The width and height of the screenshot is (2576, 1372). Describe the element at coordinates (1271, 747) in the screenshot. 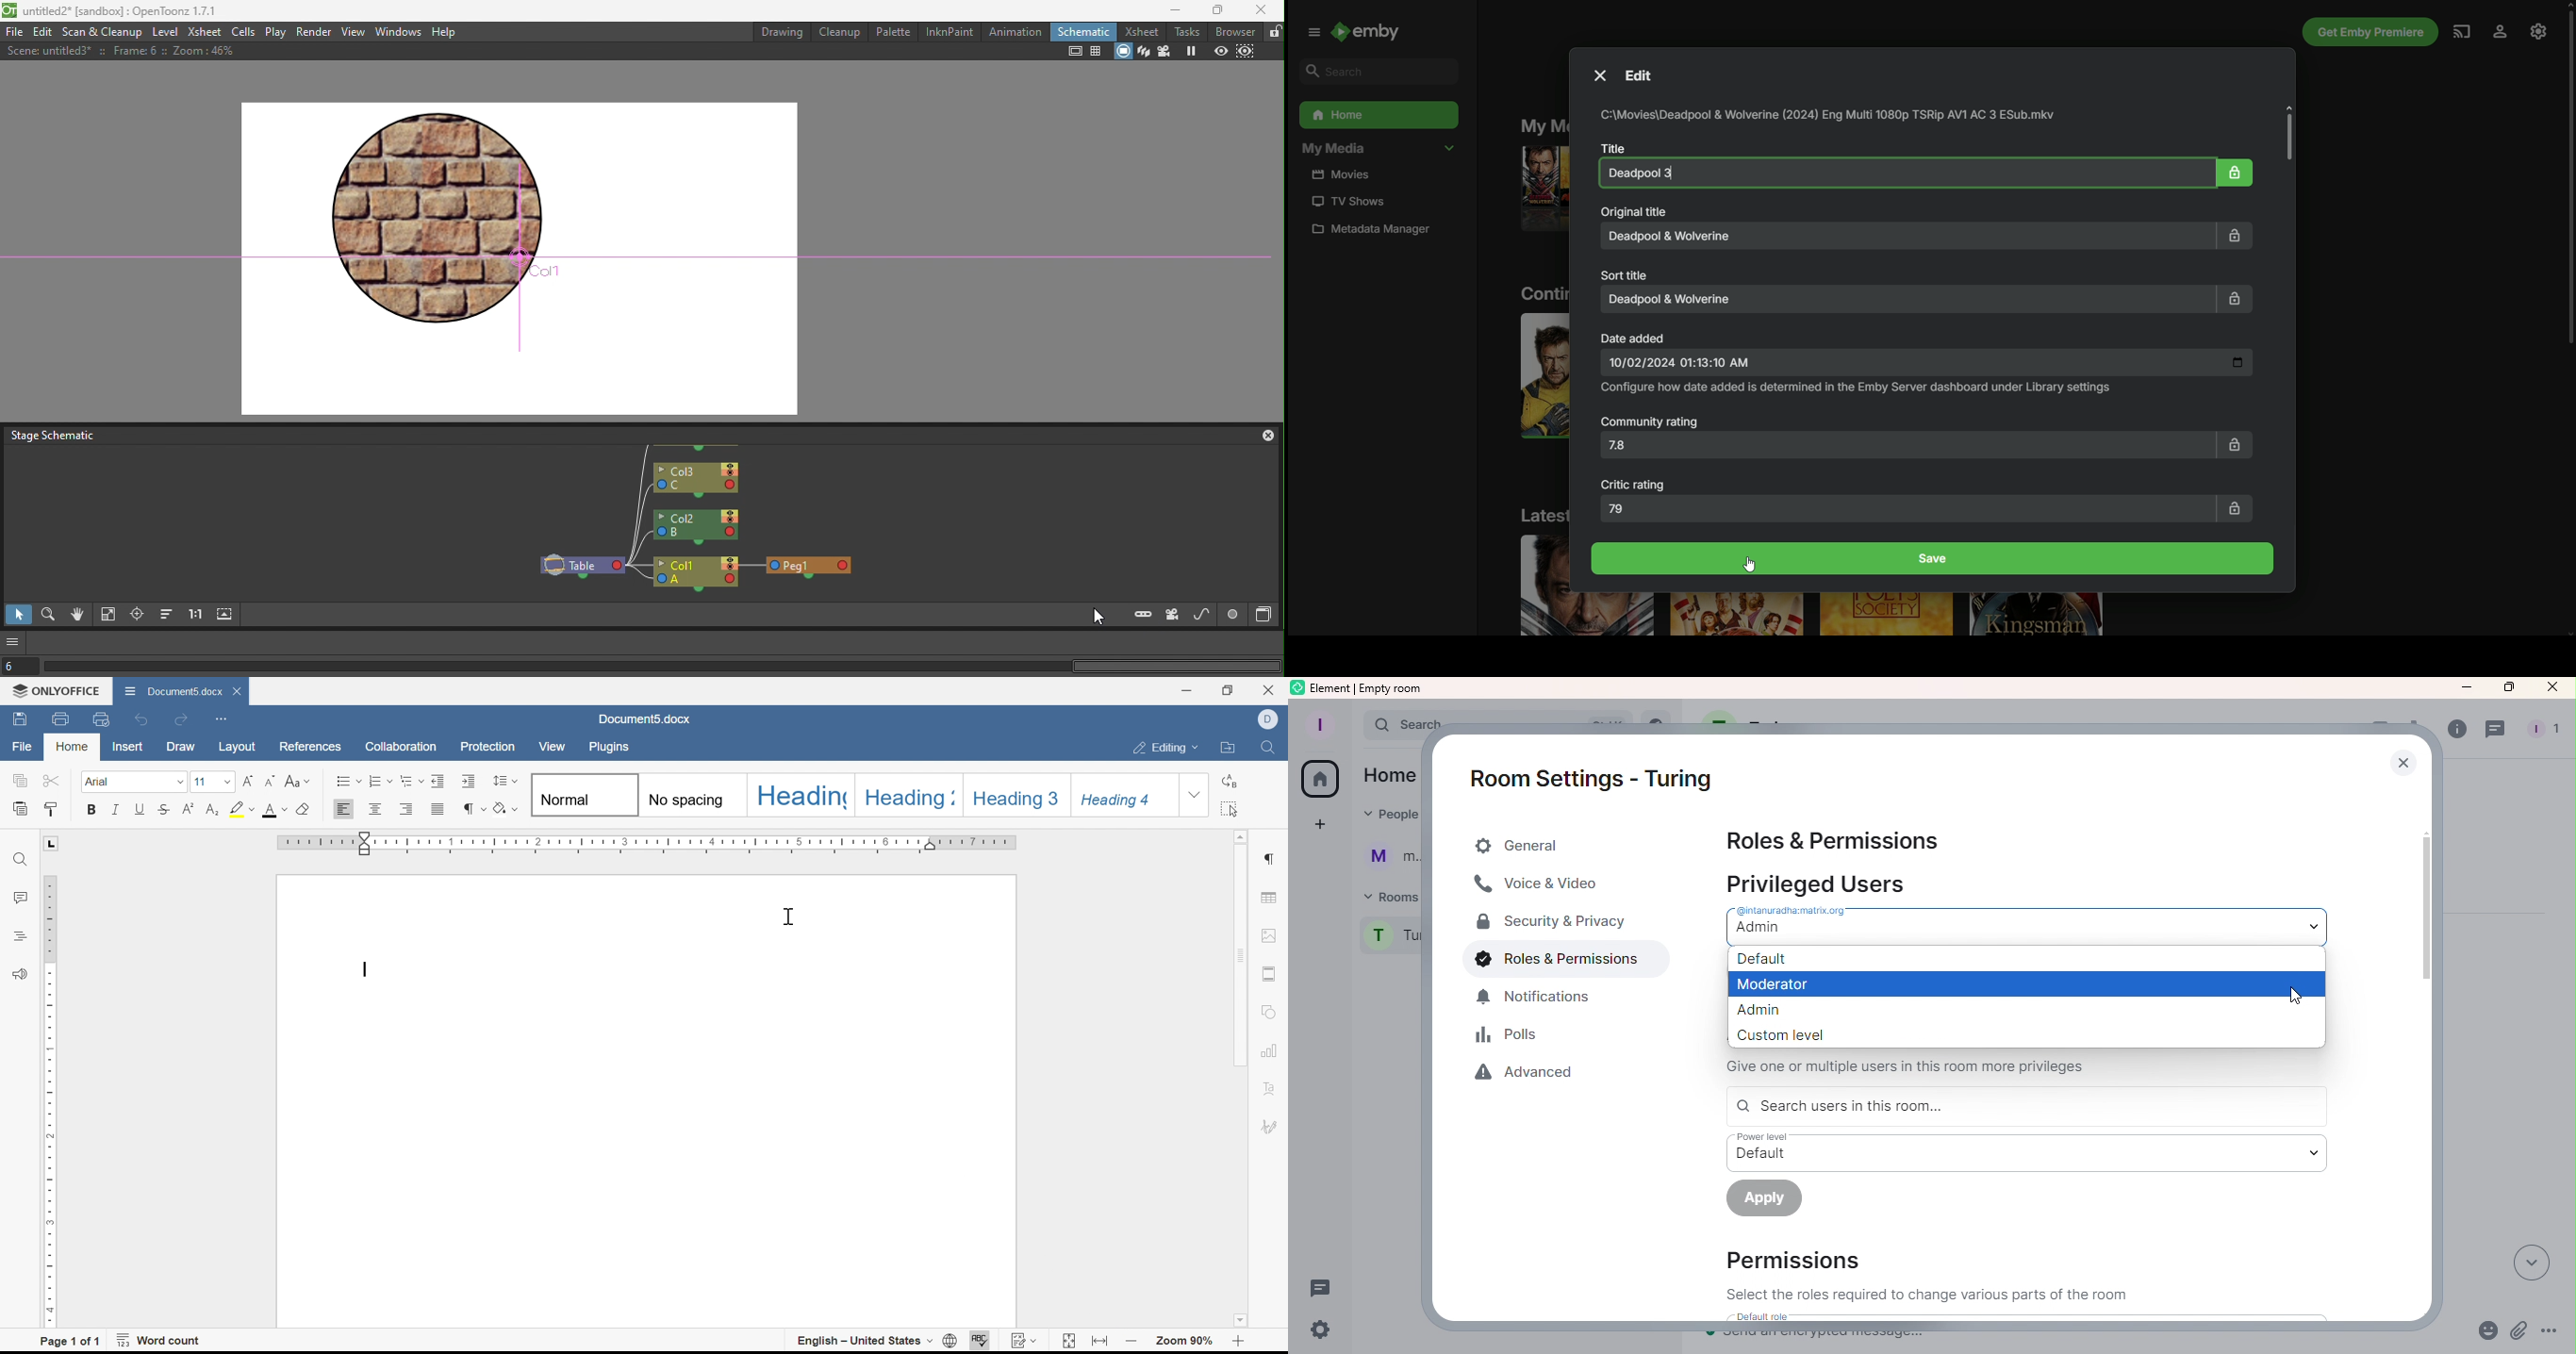

I see `find` at that location.